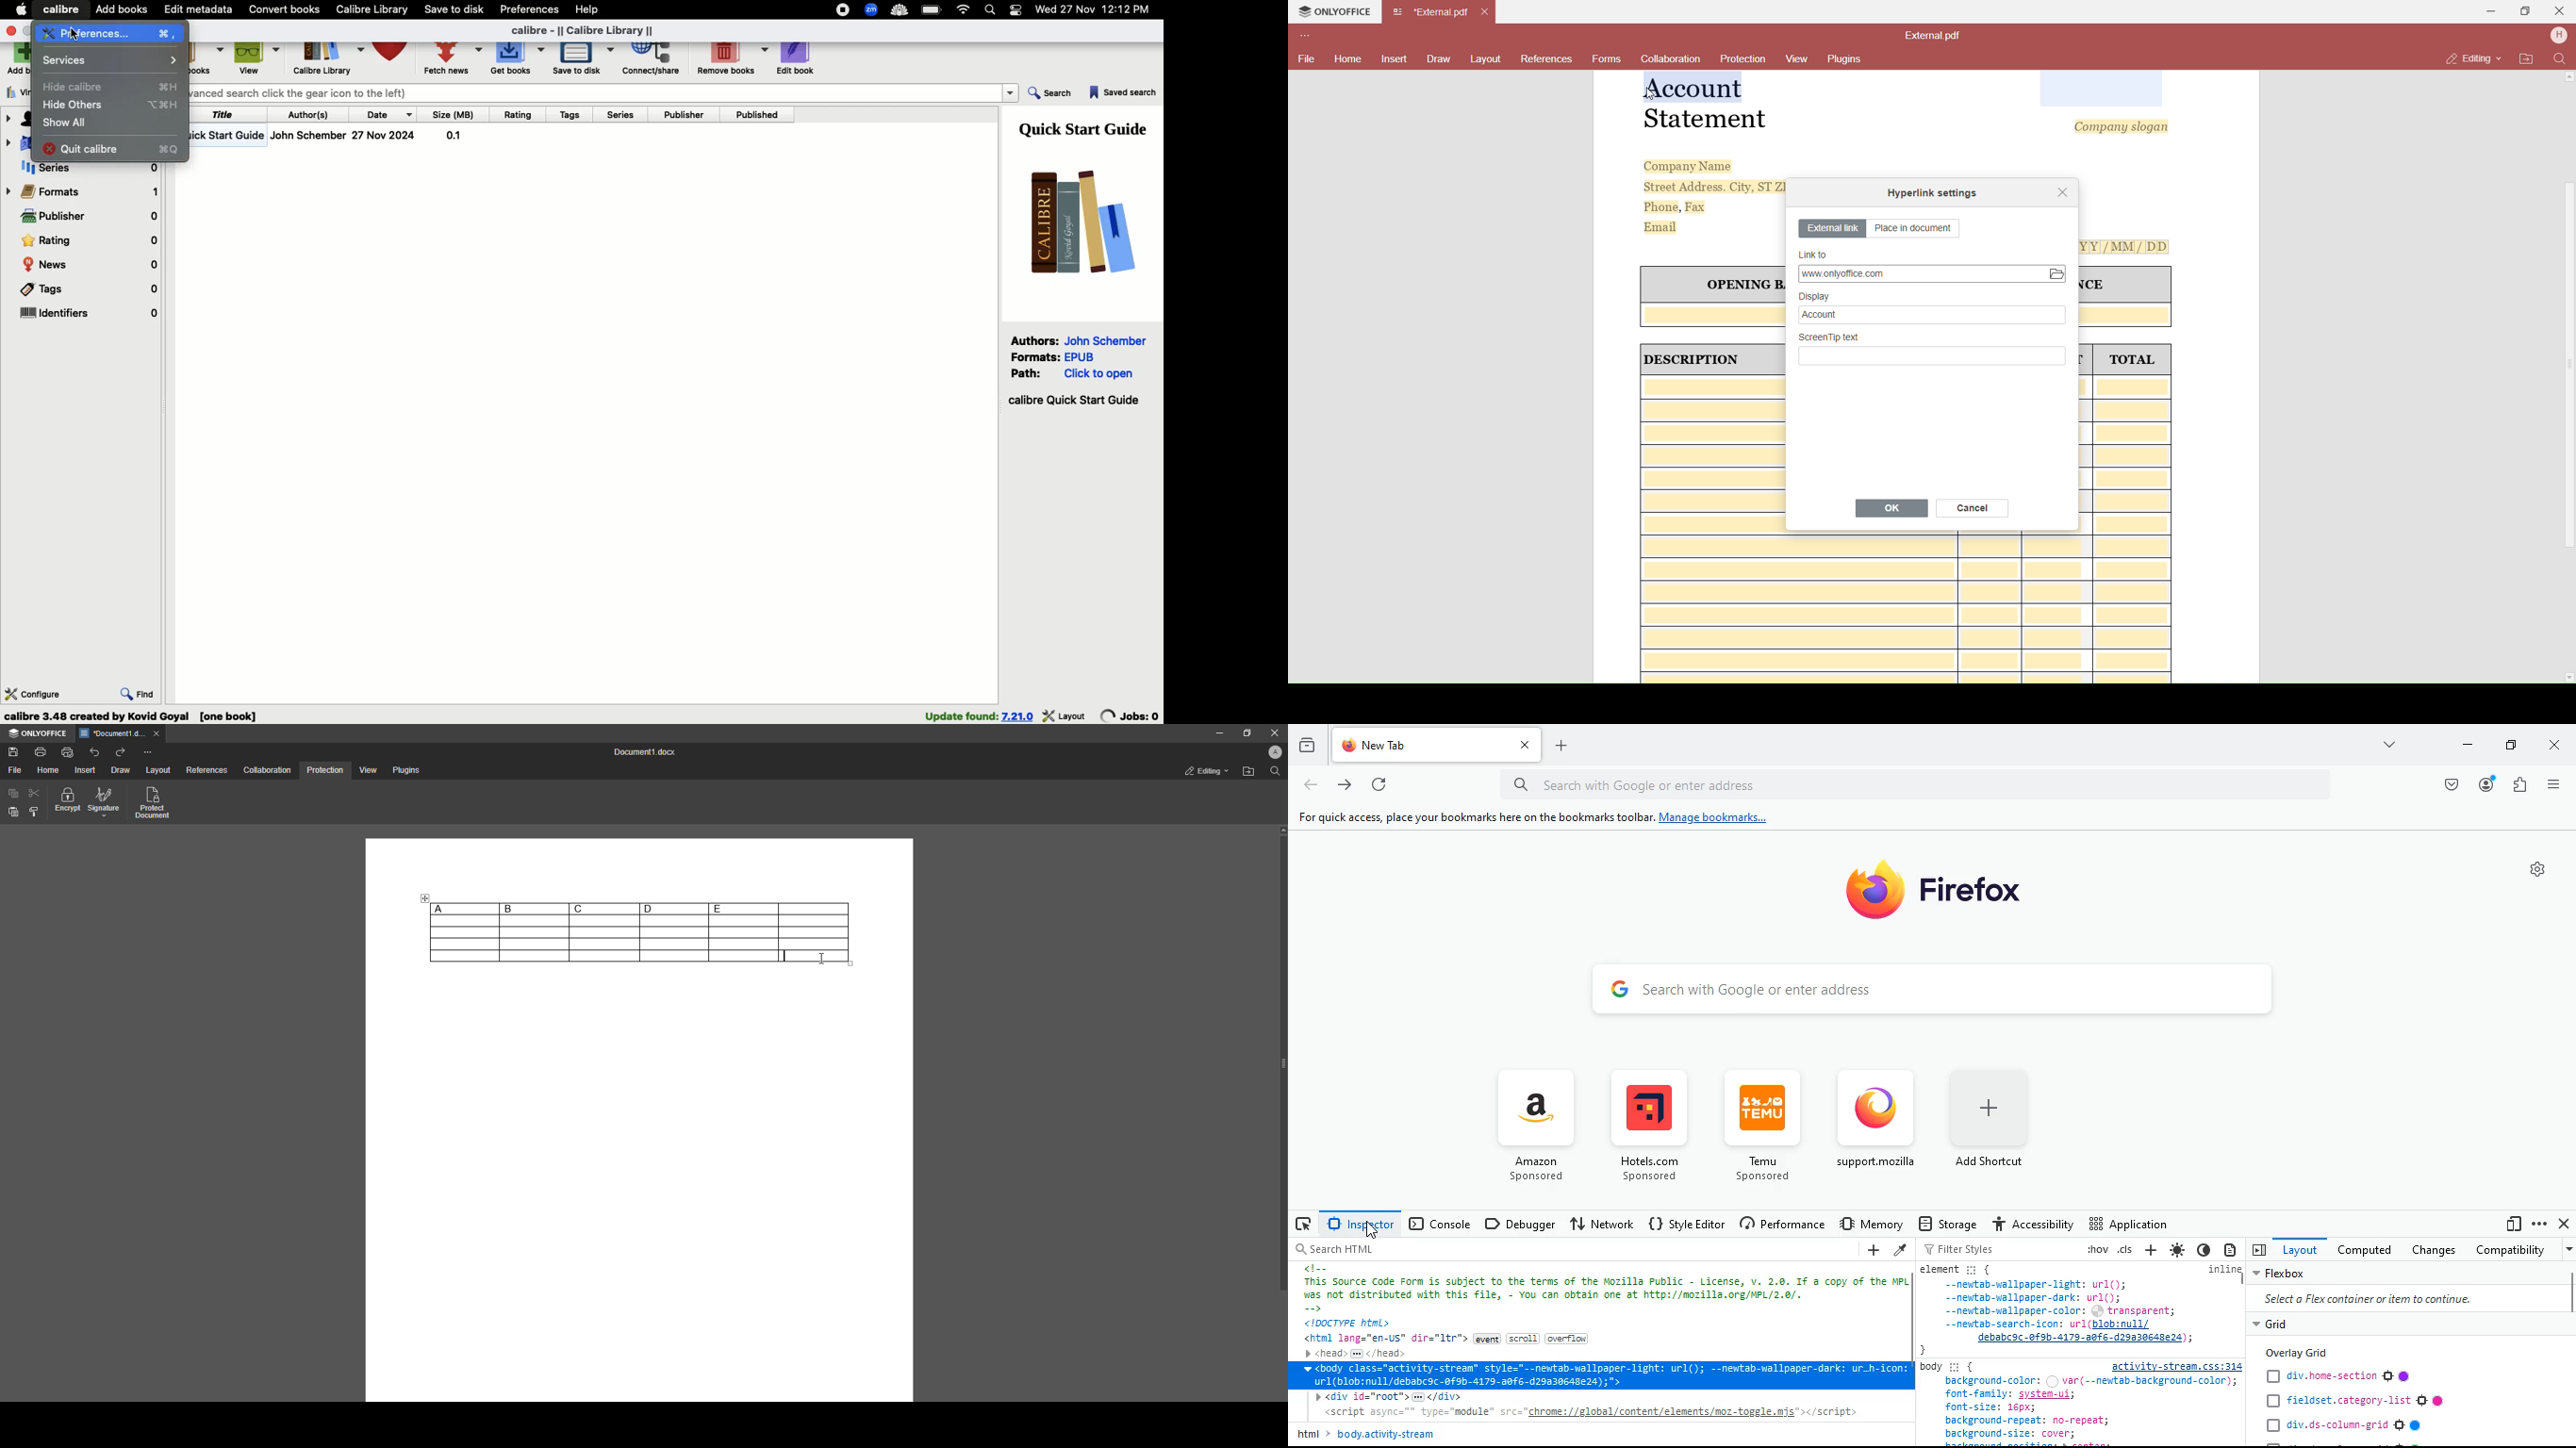 This screenshot has width=2576, height=1456. Describe the element at coordinates (2258, 1249) in the screenshot. I see `play` at that location.